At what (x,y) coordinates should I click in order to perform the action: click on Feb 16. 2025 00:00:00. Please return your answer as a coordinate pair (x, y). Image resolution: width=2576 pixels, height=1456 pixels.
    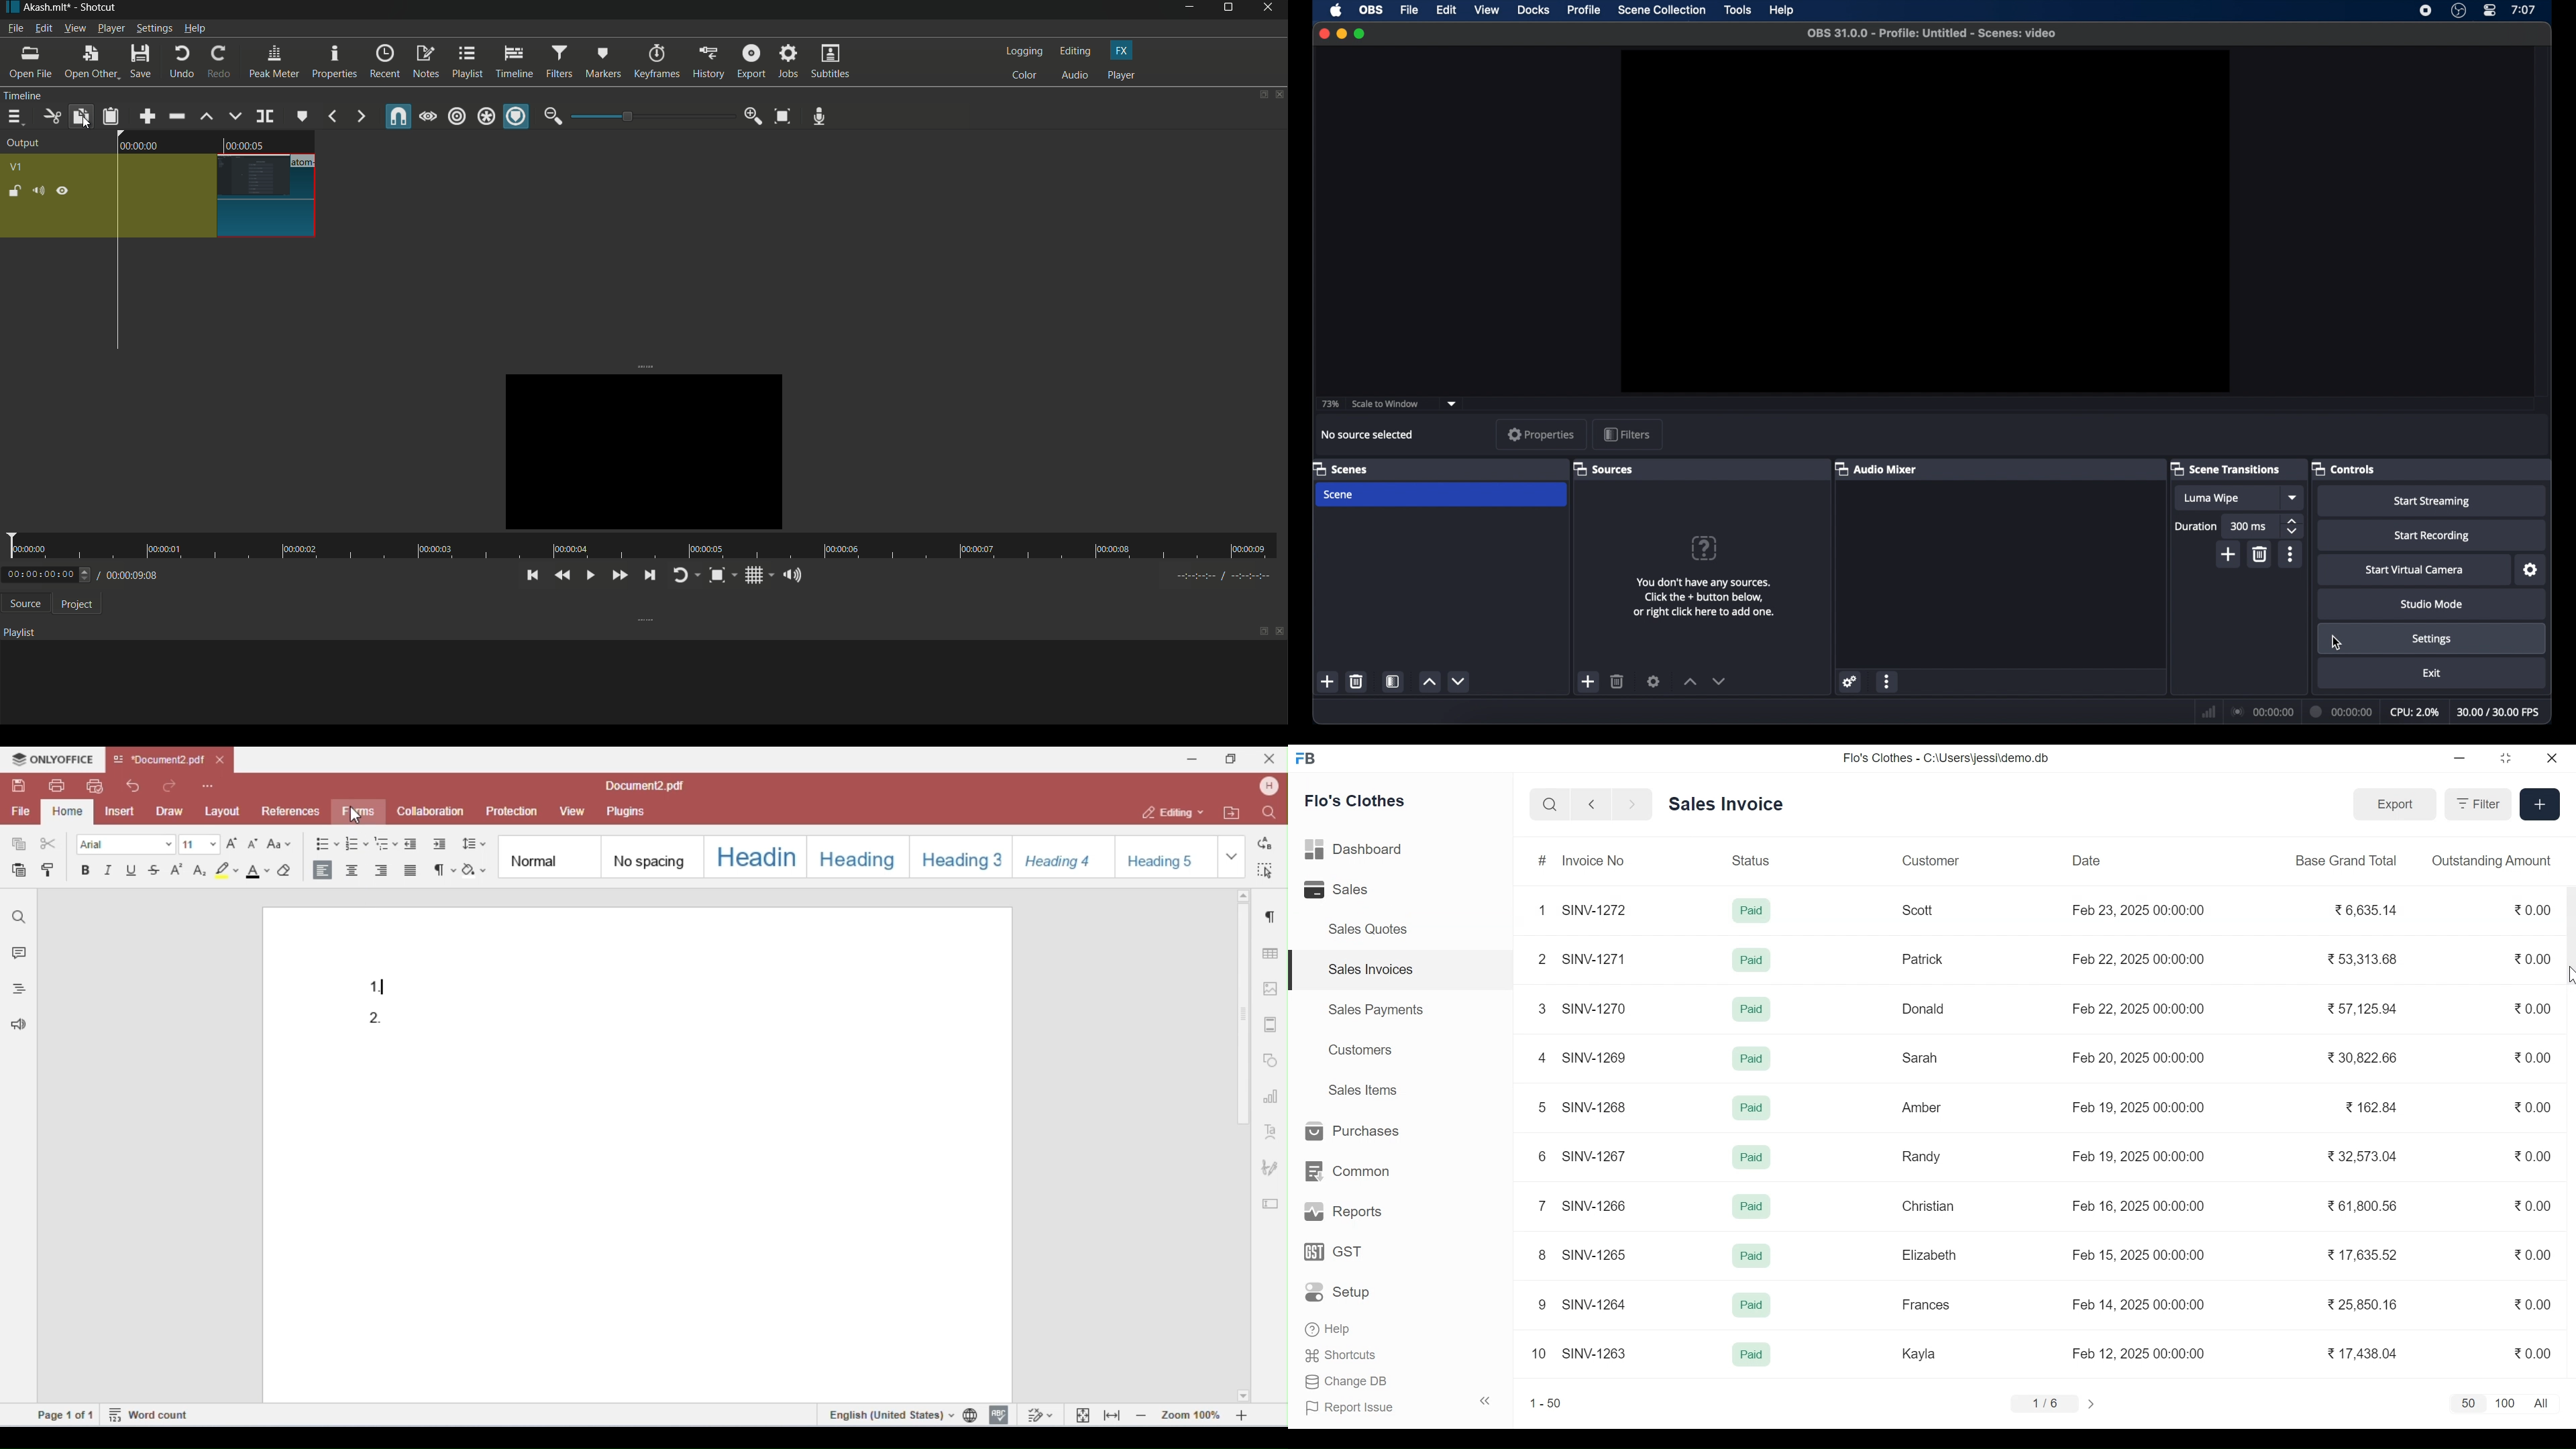
    Looking at the image, I should click on (2137, 1205).